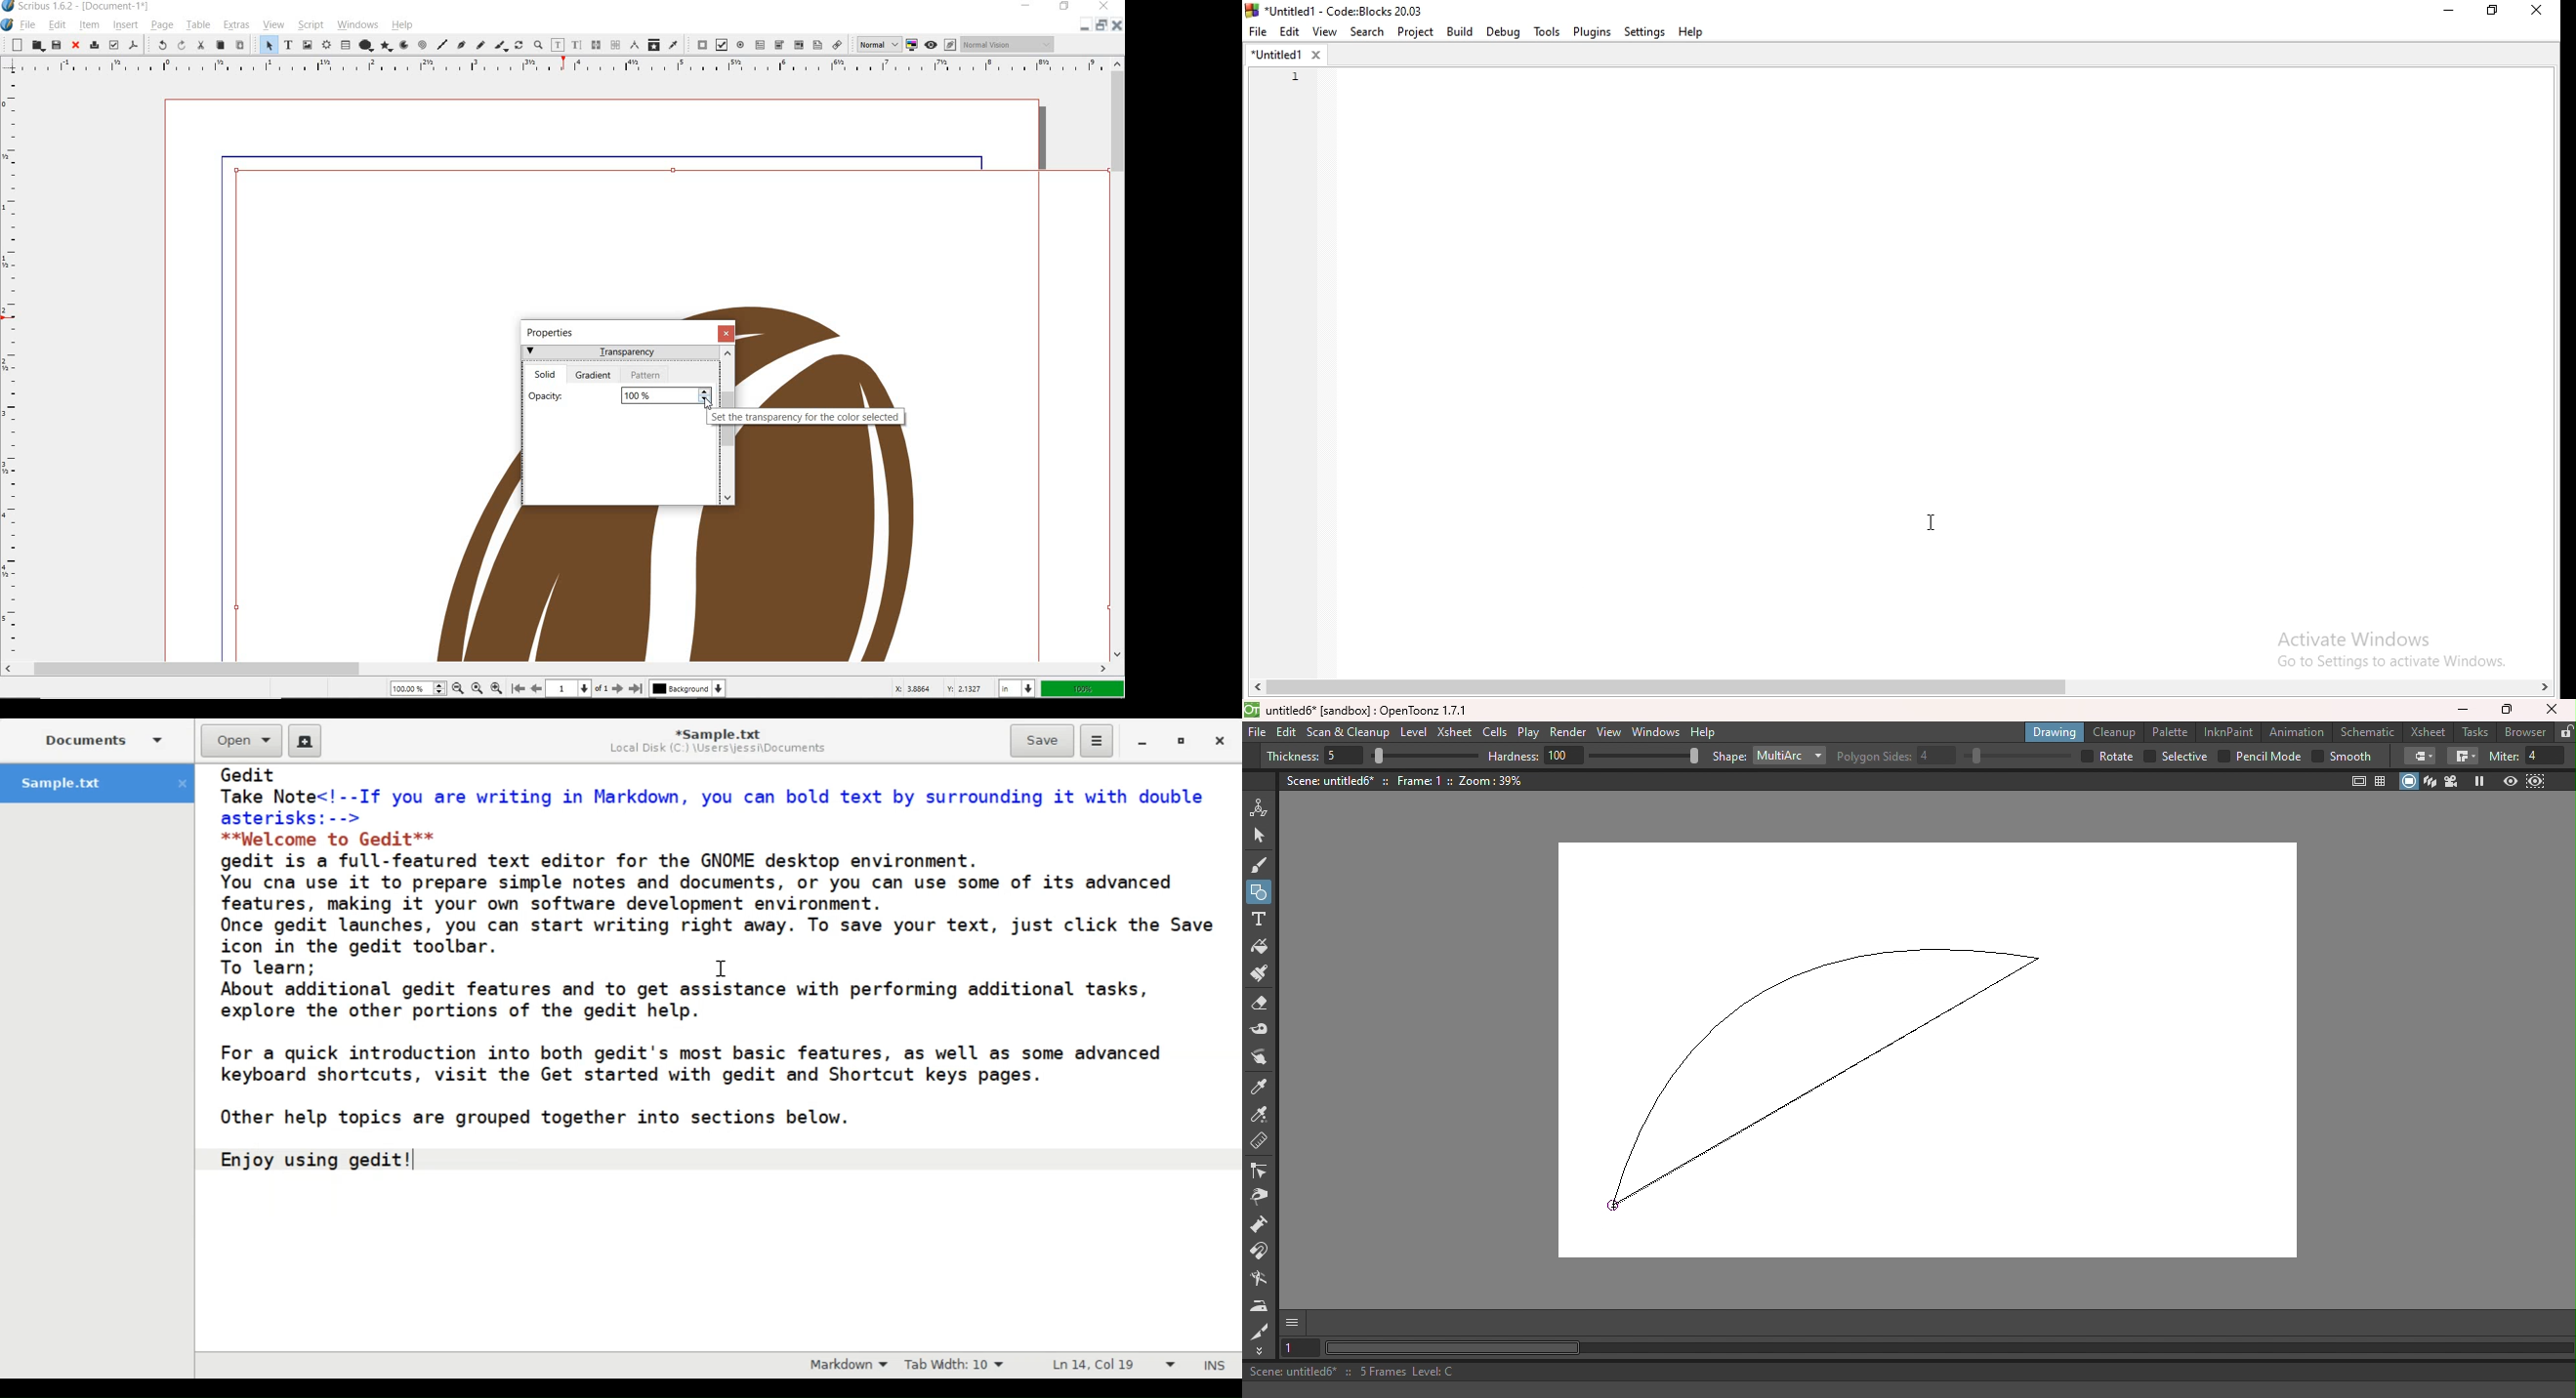  What do you see at coordinates (1260, 1060) in the screenshot?
I see `Finger tool` at bounding box center [1260, 1060].